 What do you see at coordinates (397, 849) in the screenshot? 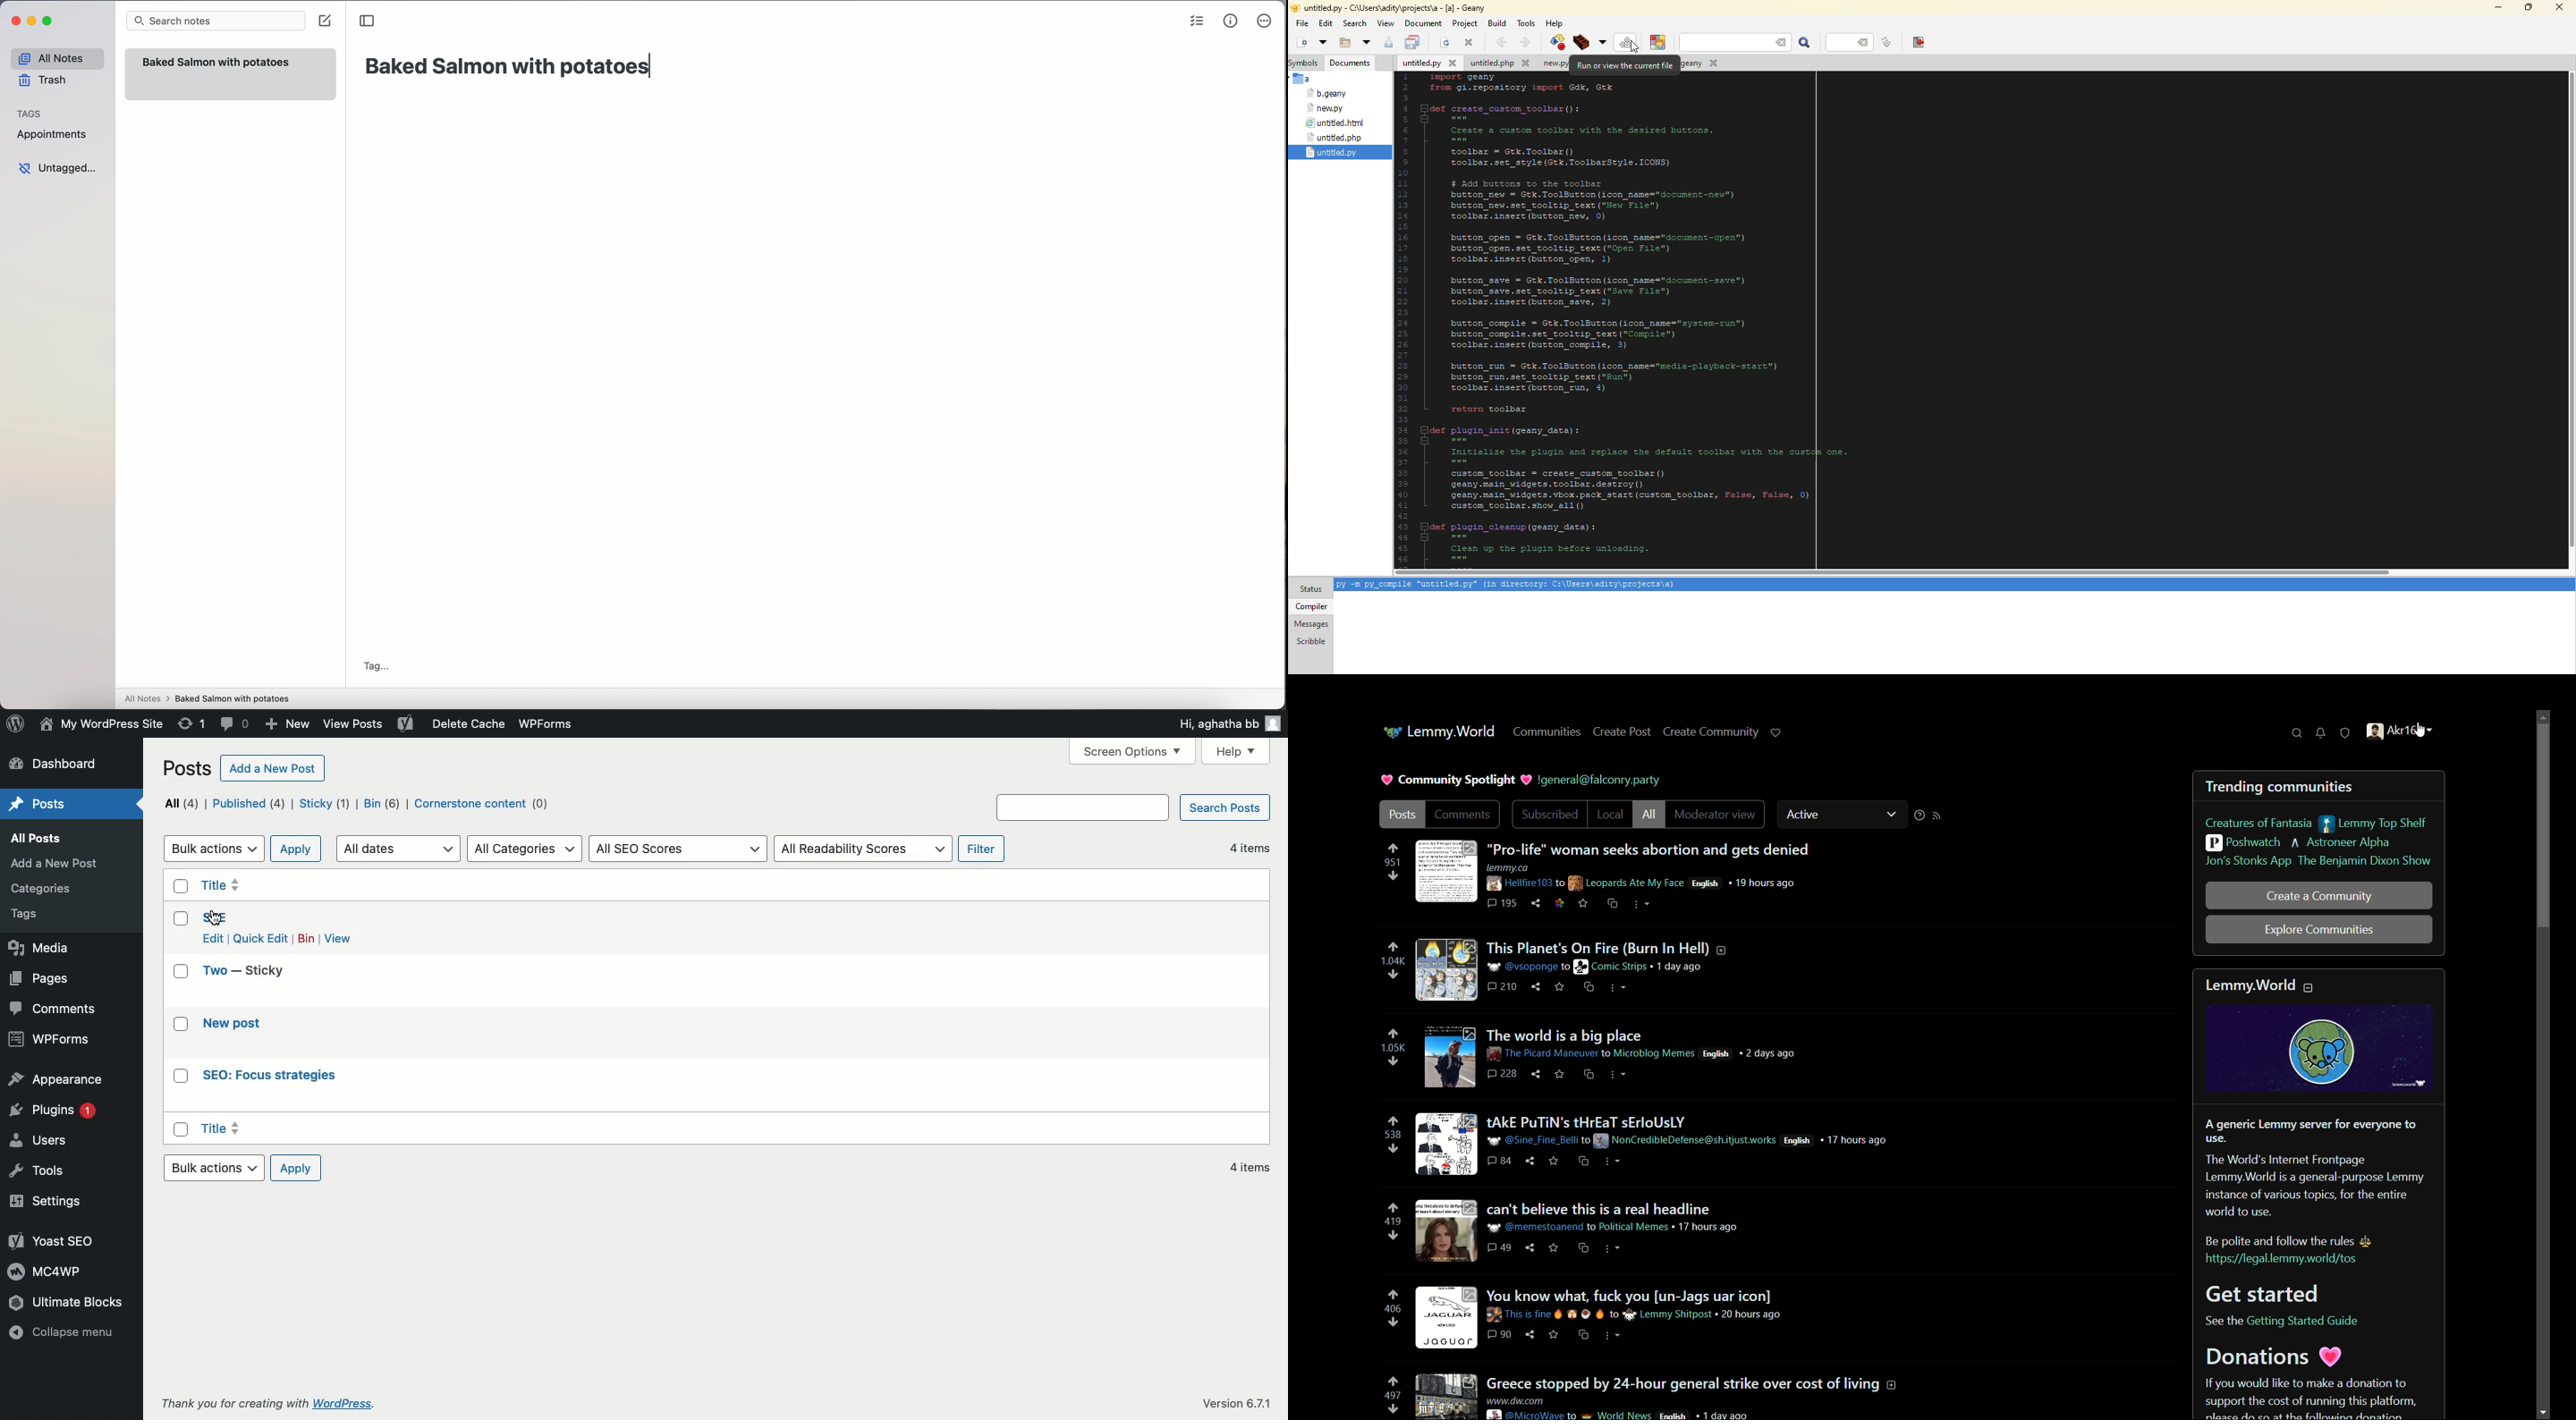
I see `All dates` at bounding box center [397, 849].